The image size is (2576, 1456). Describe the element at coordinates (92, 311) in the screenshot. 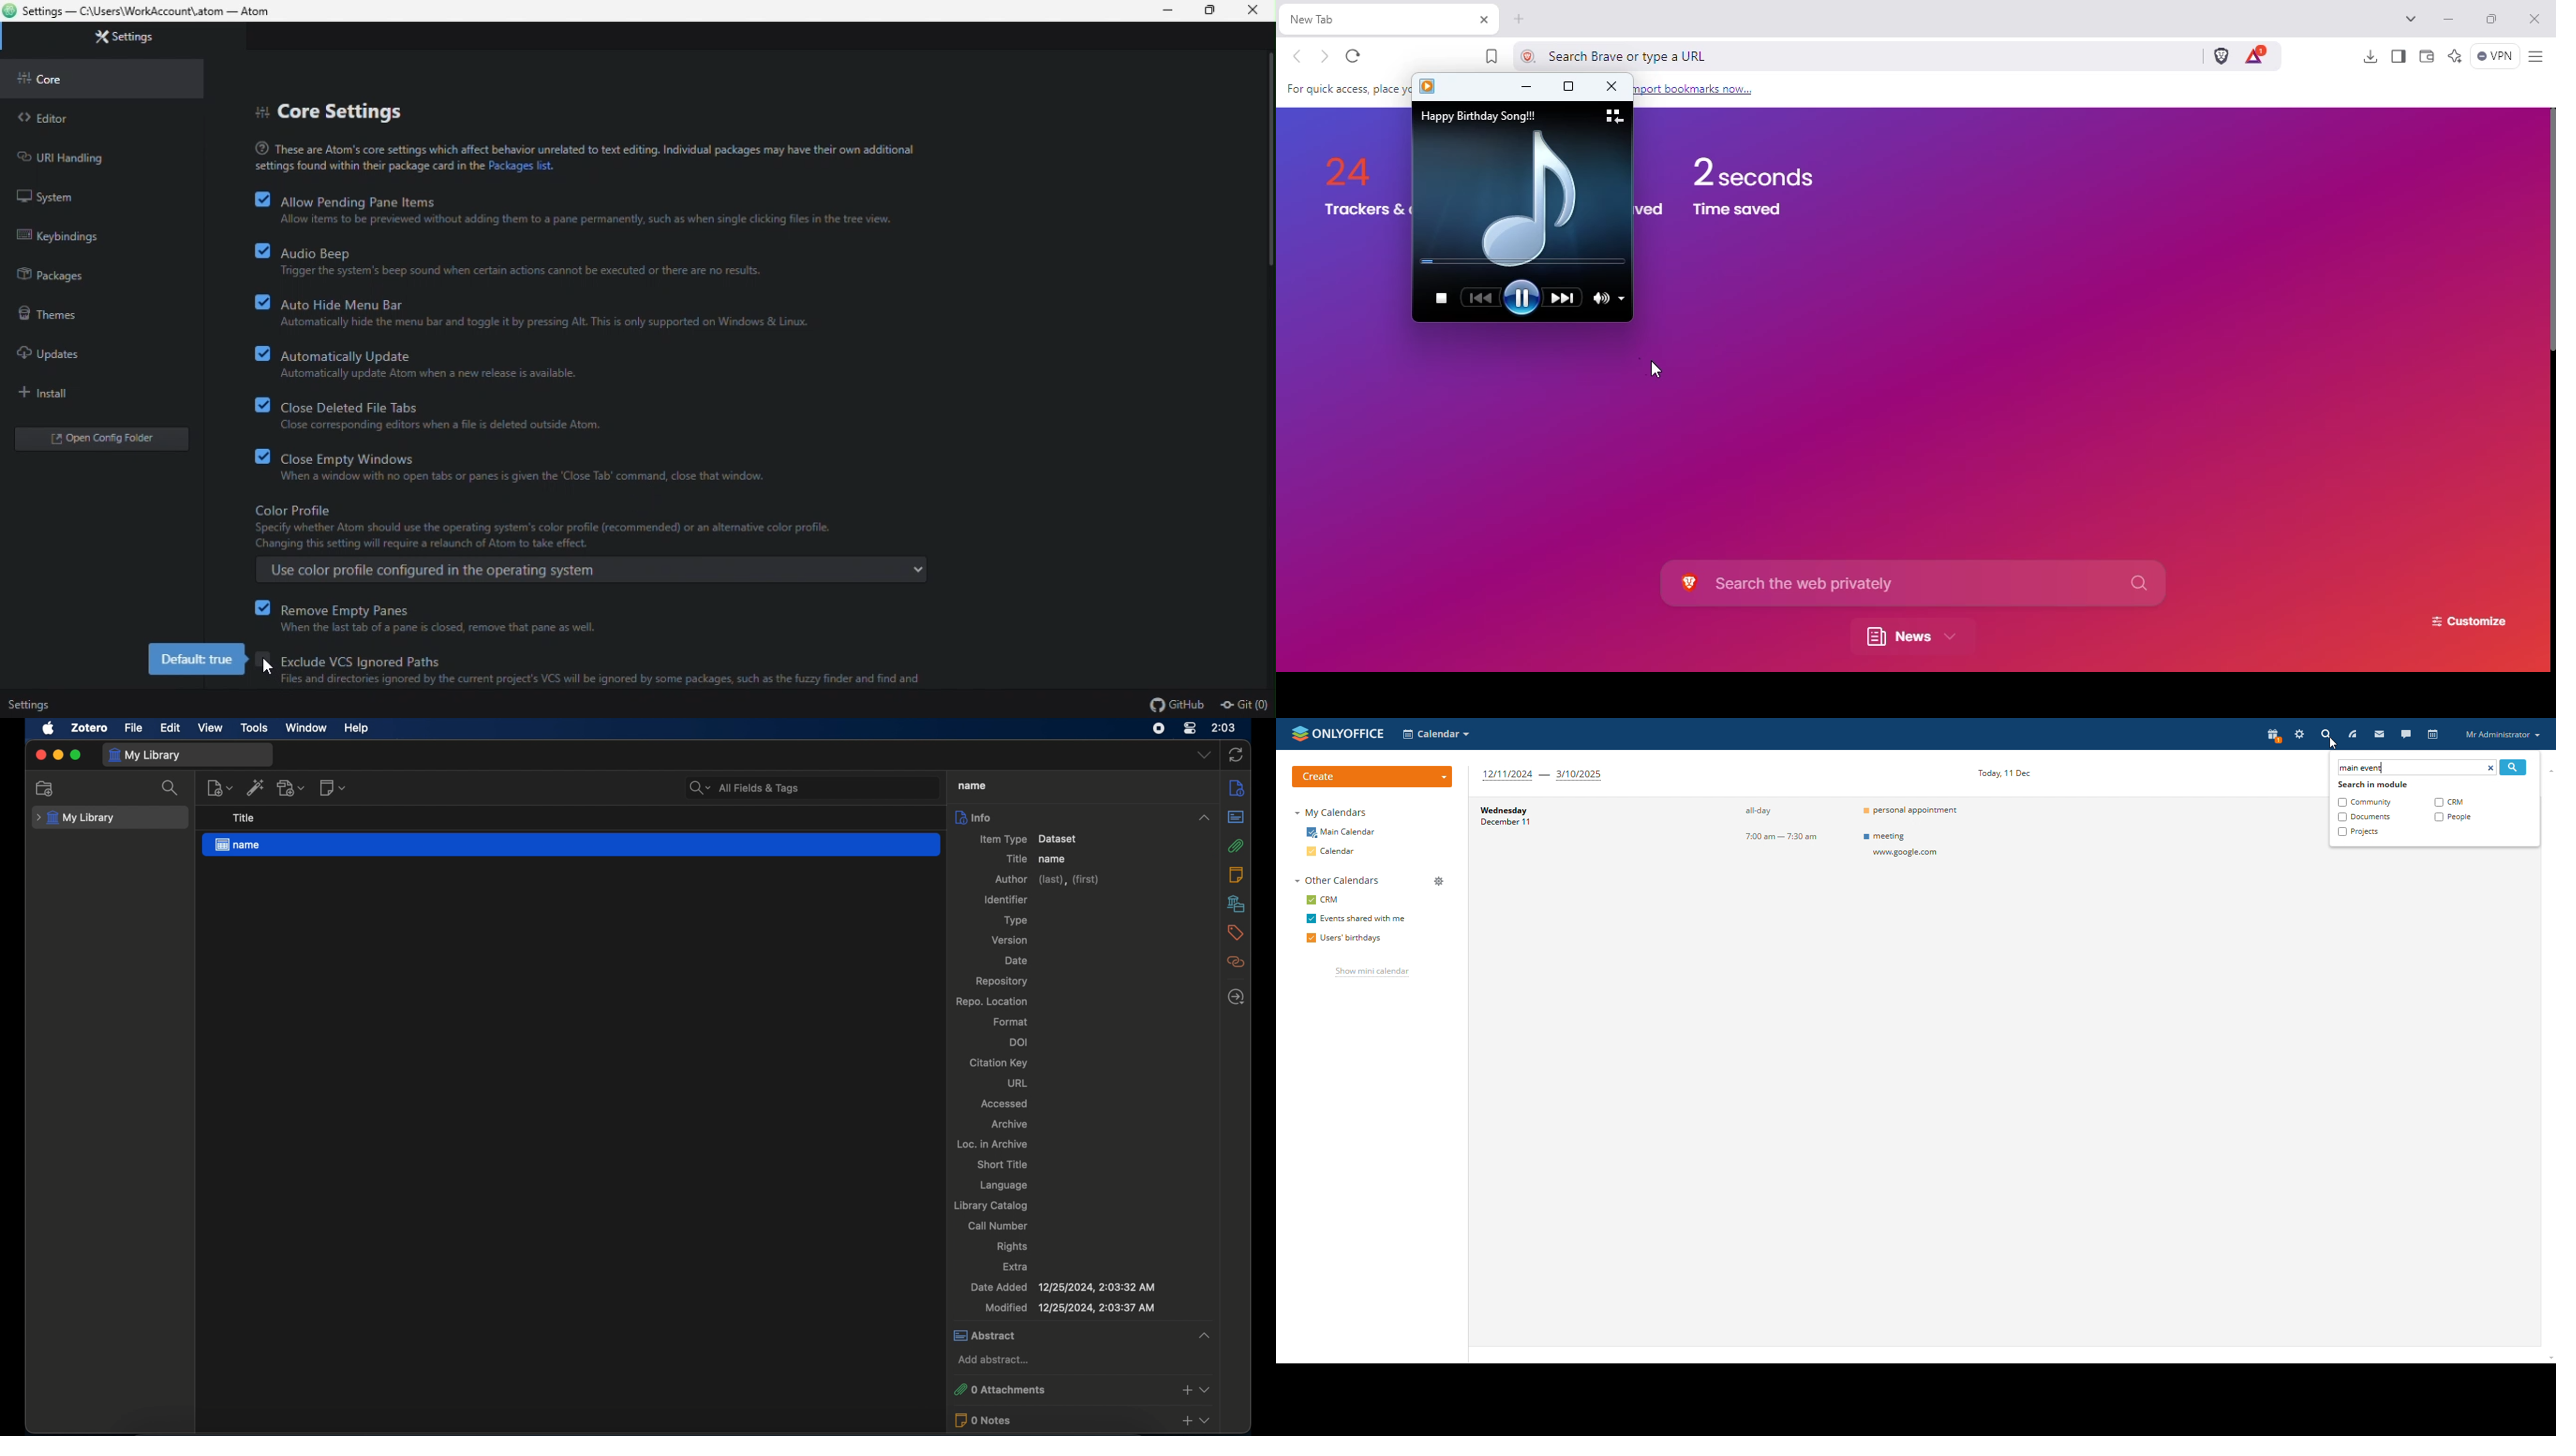

I see `Themes` at that location.